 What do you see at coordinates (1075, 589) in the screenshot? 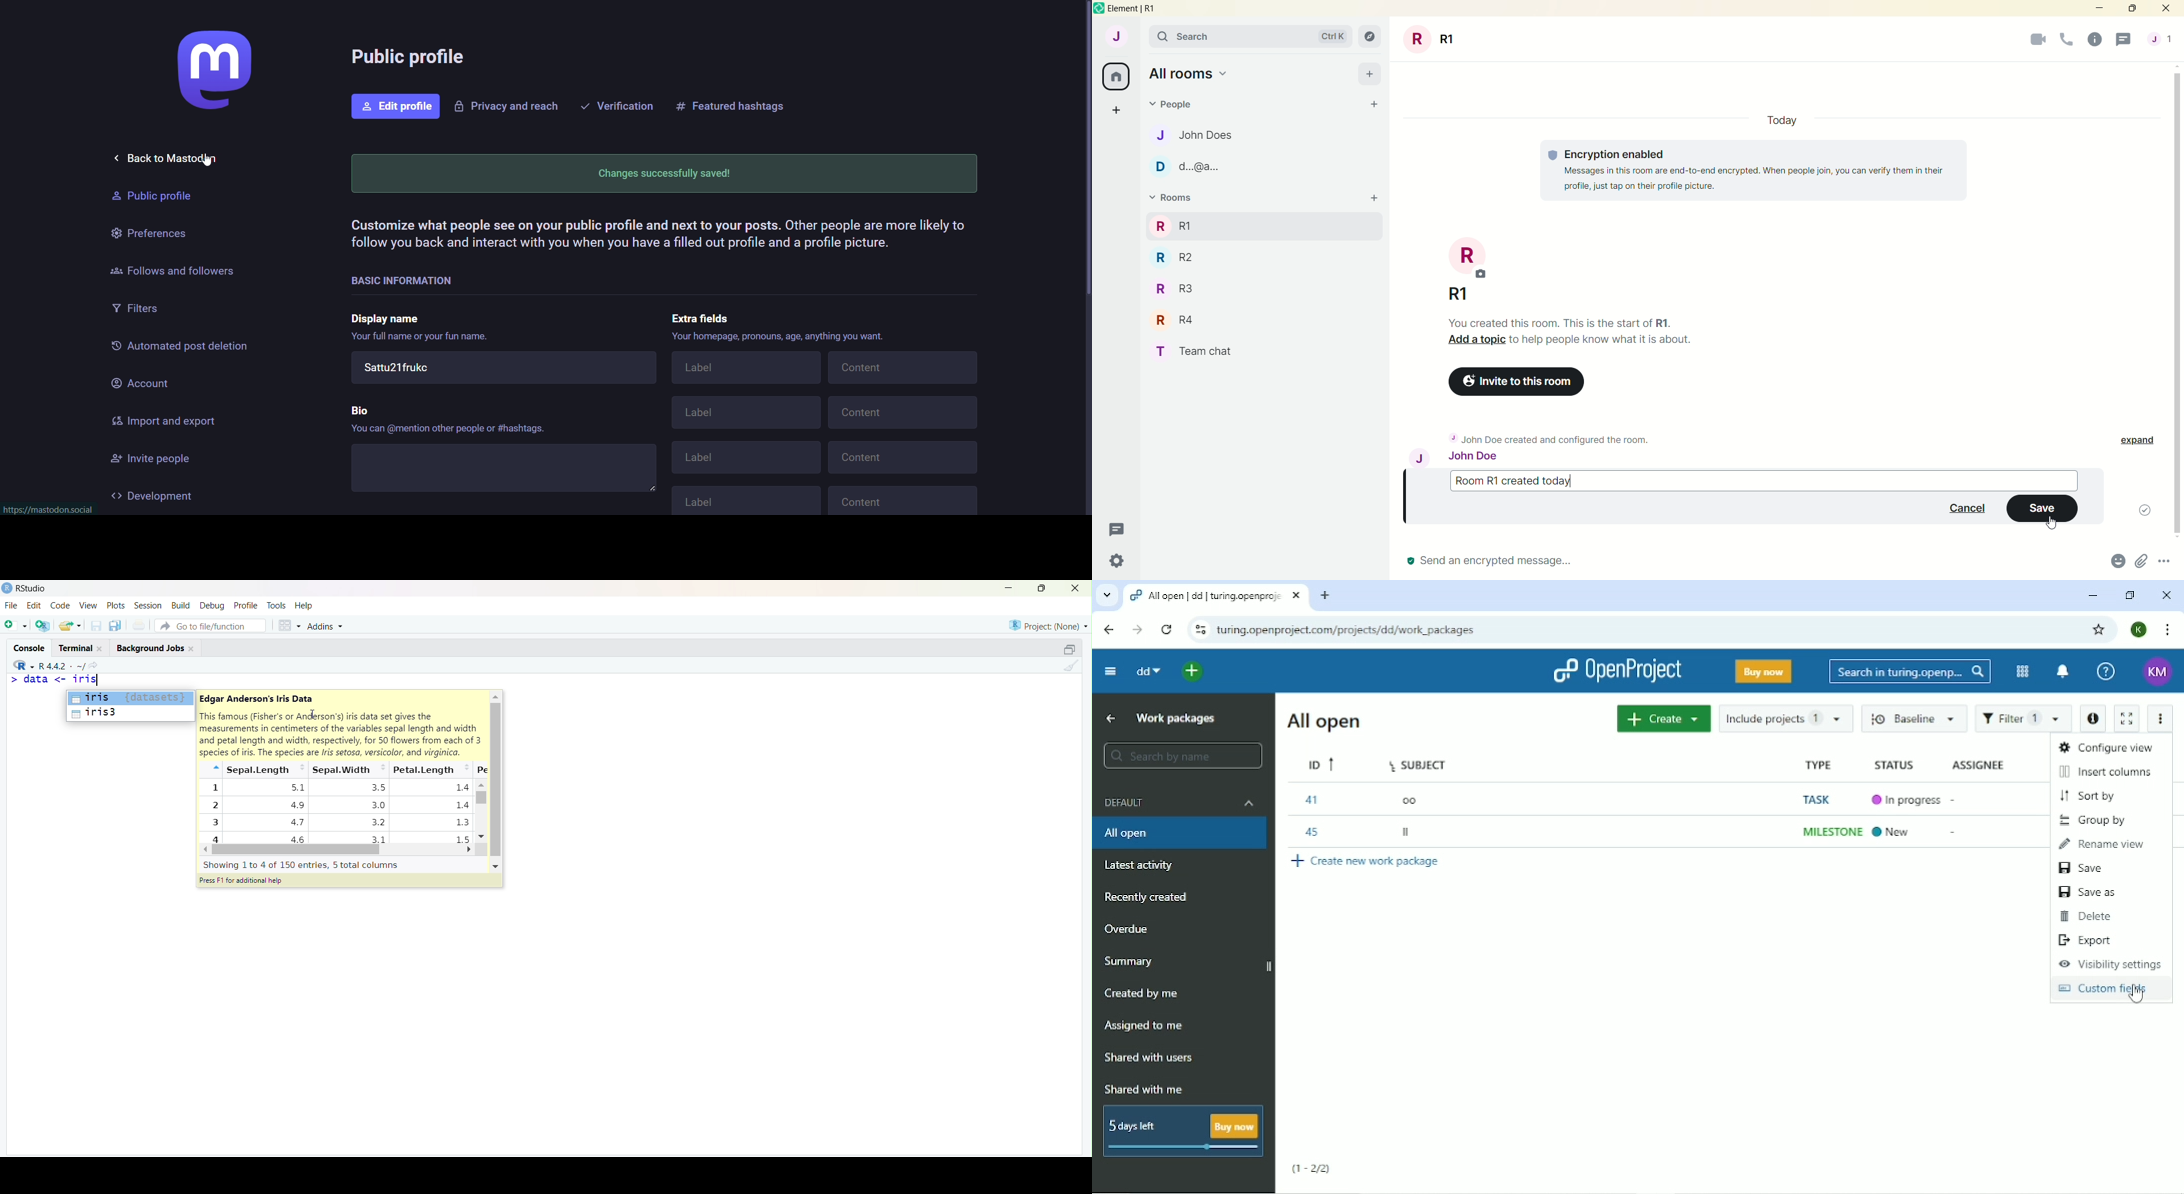
I see `Close` at bounding box center [1075, 589].